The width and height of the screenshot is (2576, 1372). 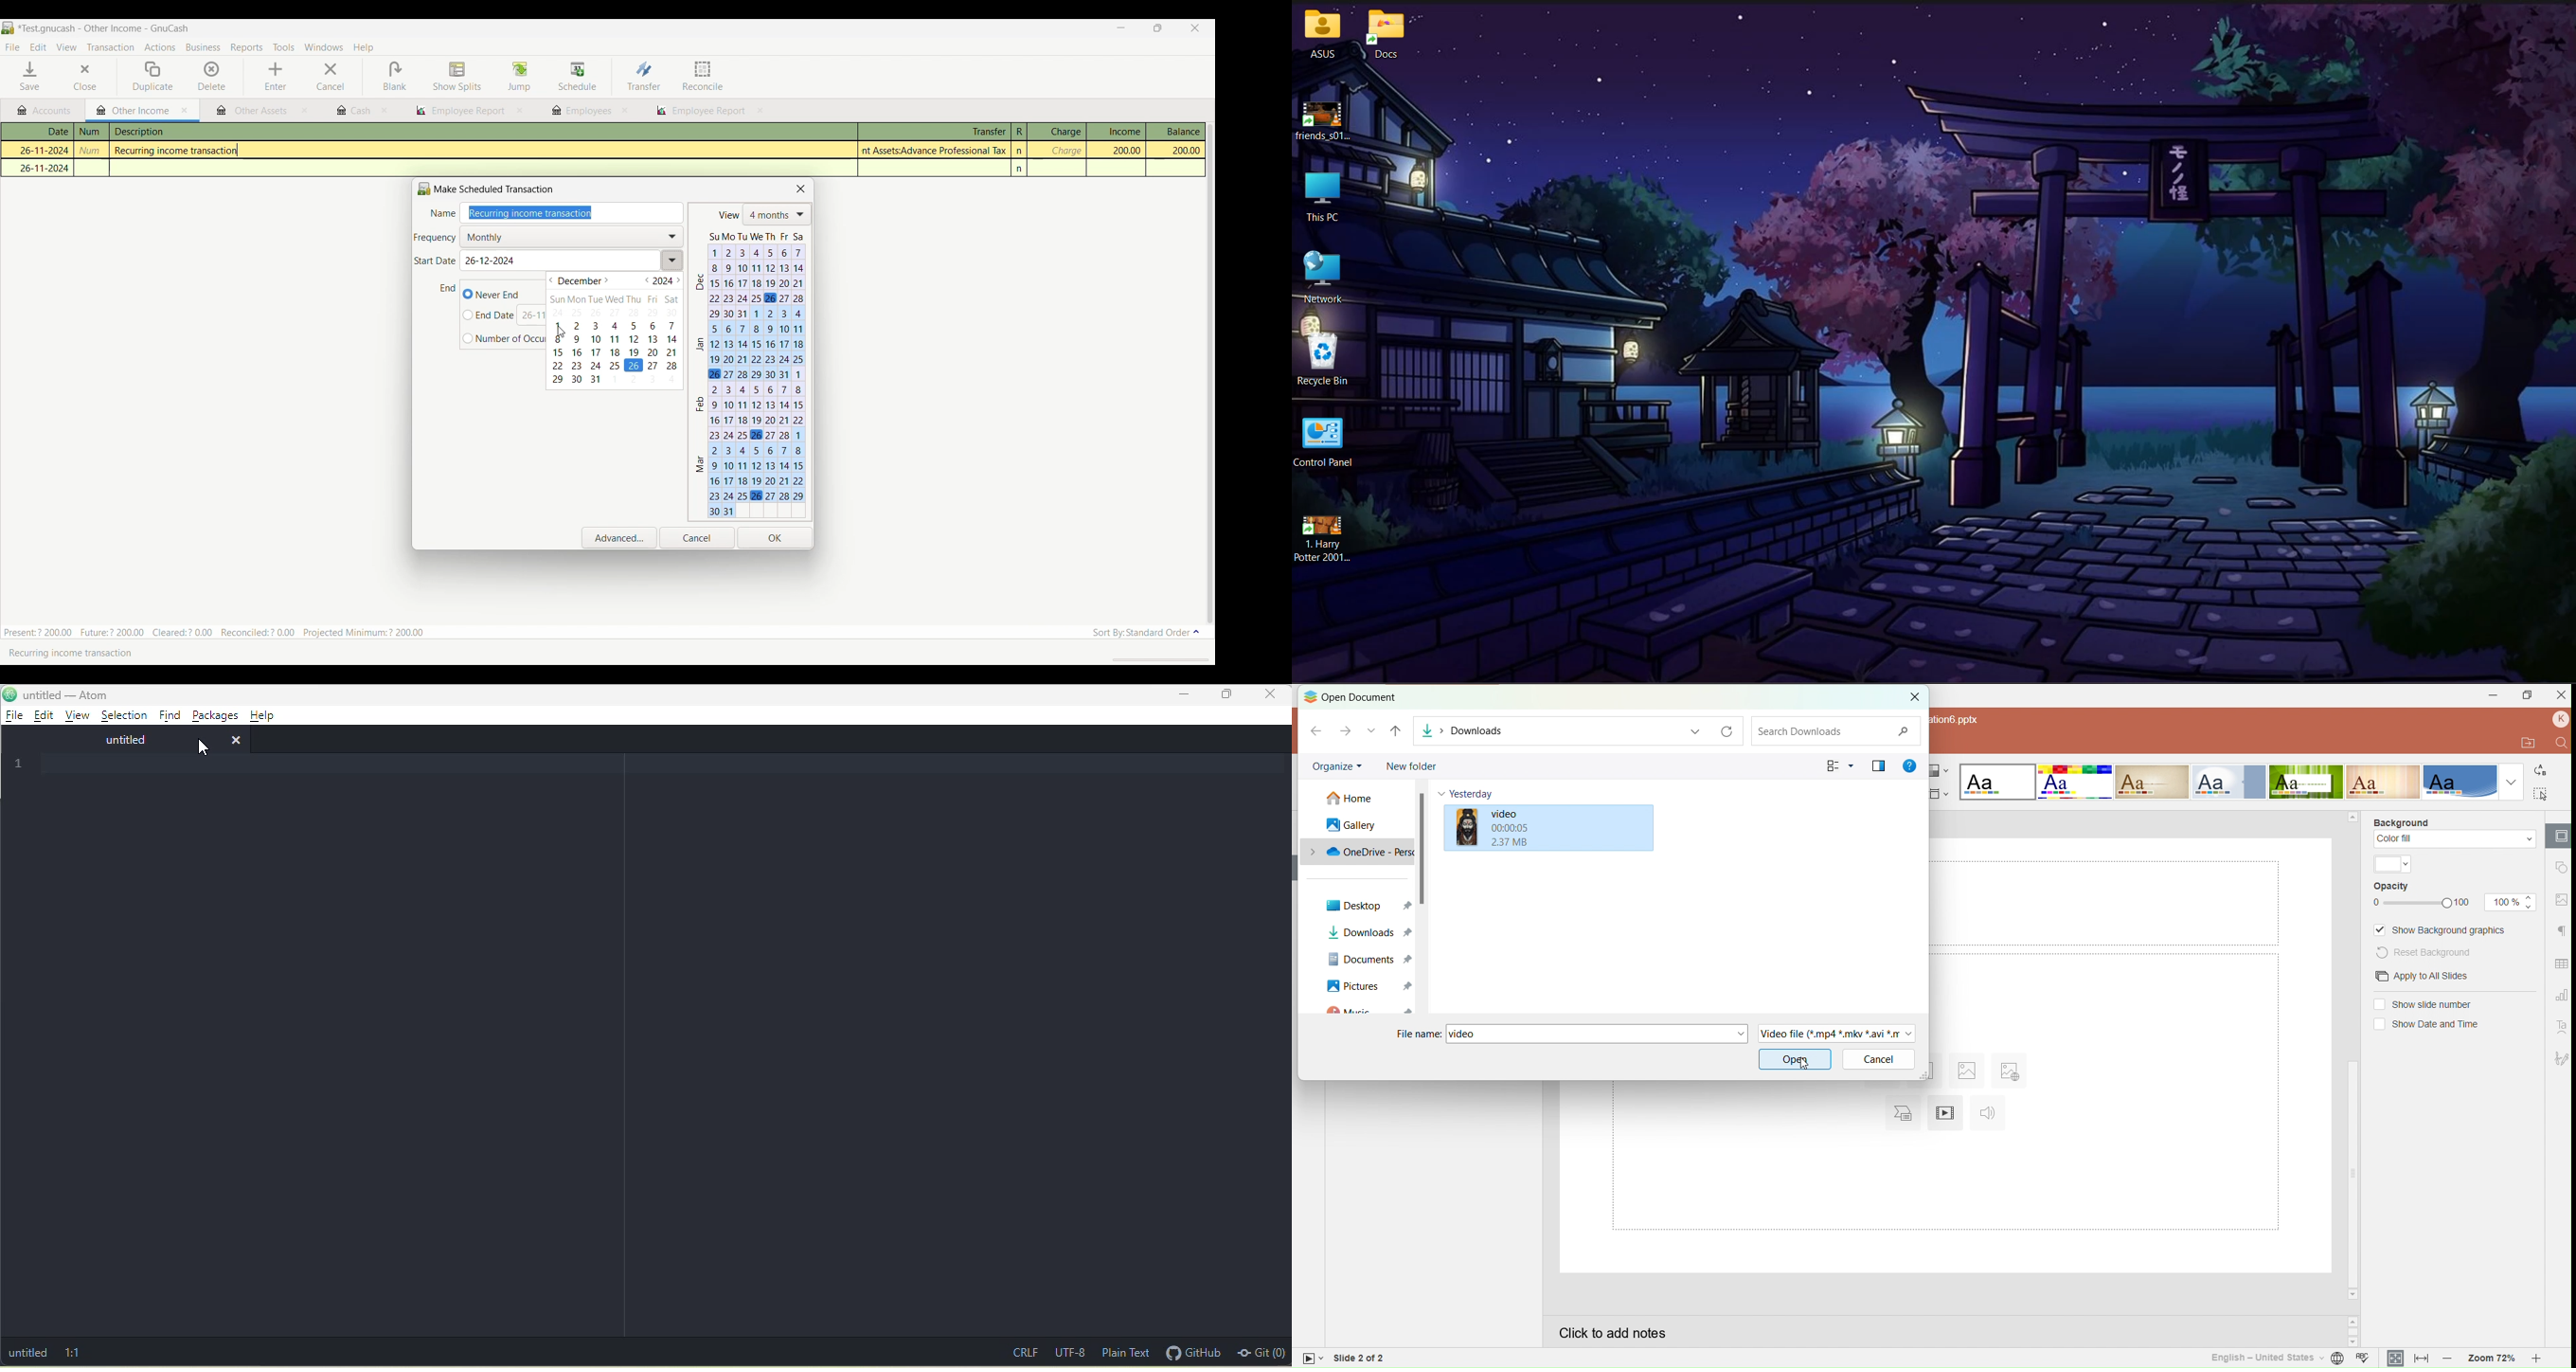 I want to click on Maximize, so click(x=2527, y=697).